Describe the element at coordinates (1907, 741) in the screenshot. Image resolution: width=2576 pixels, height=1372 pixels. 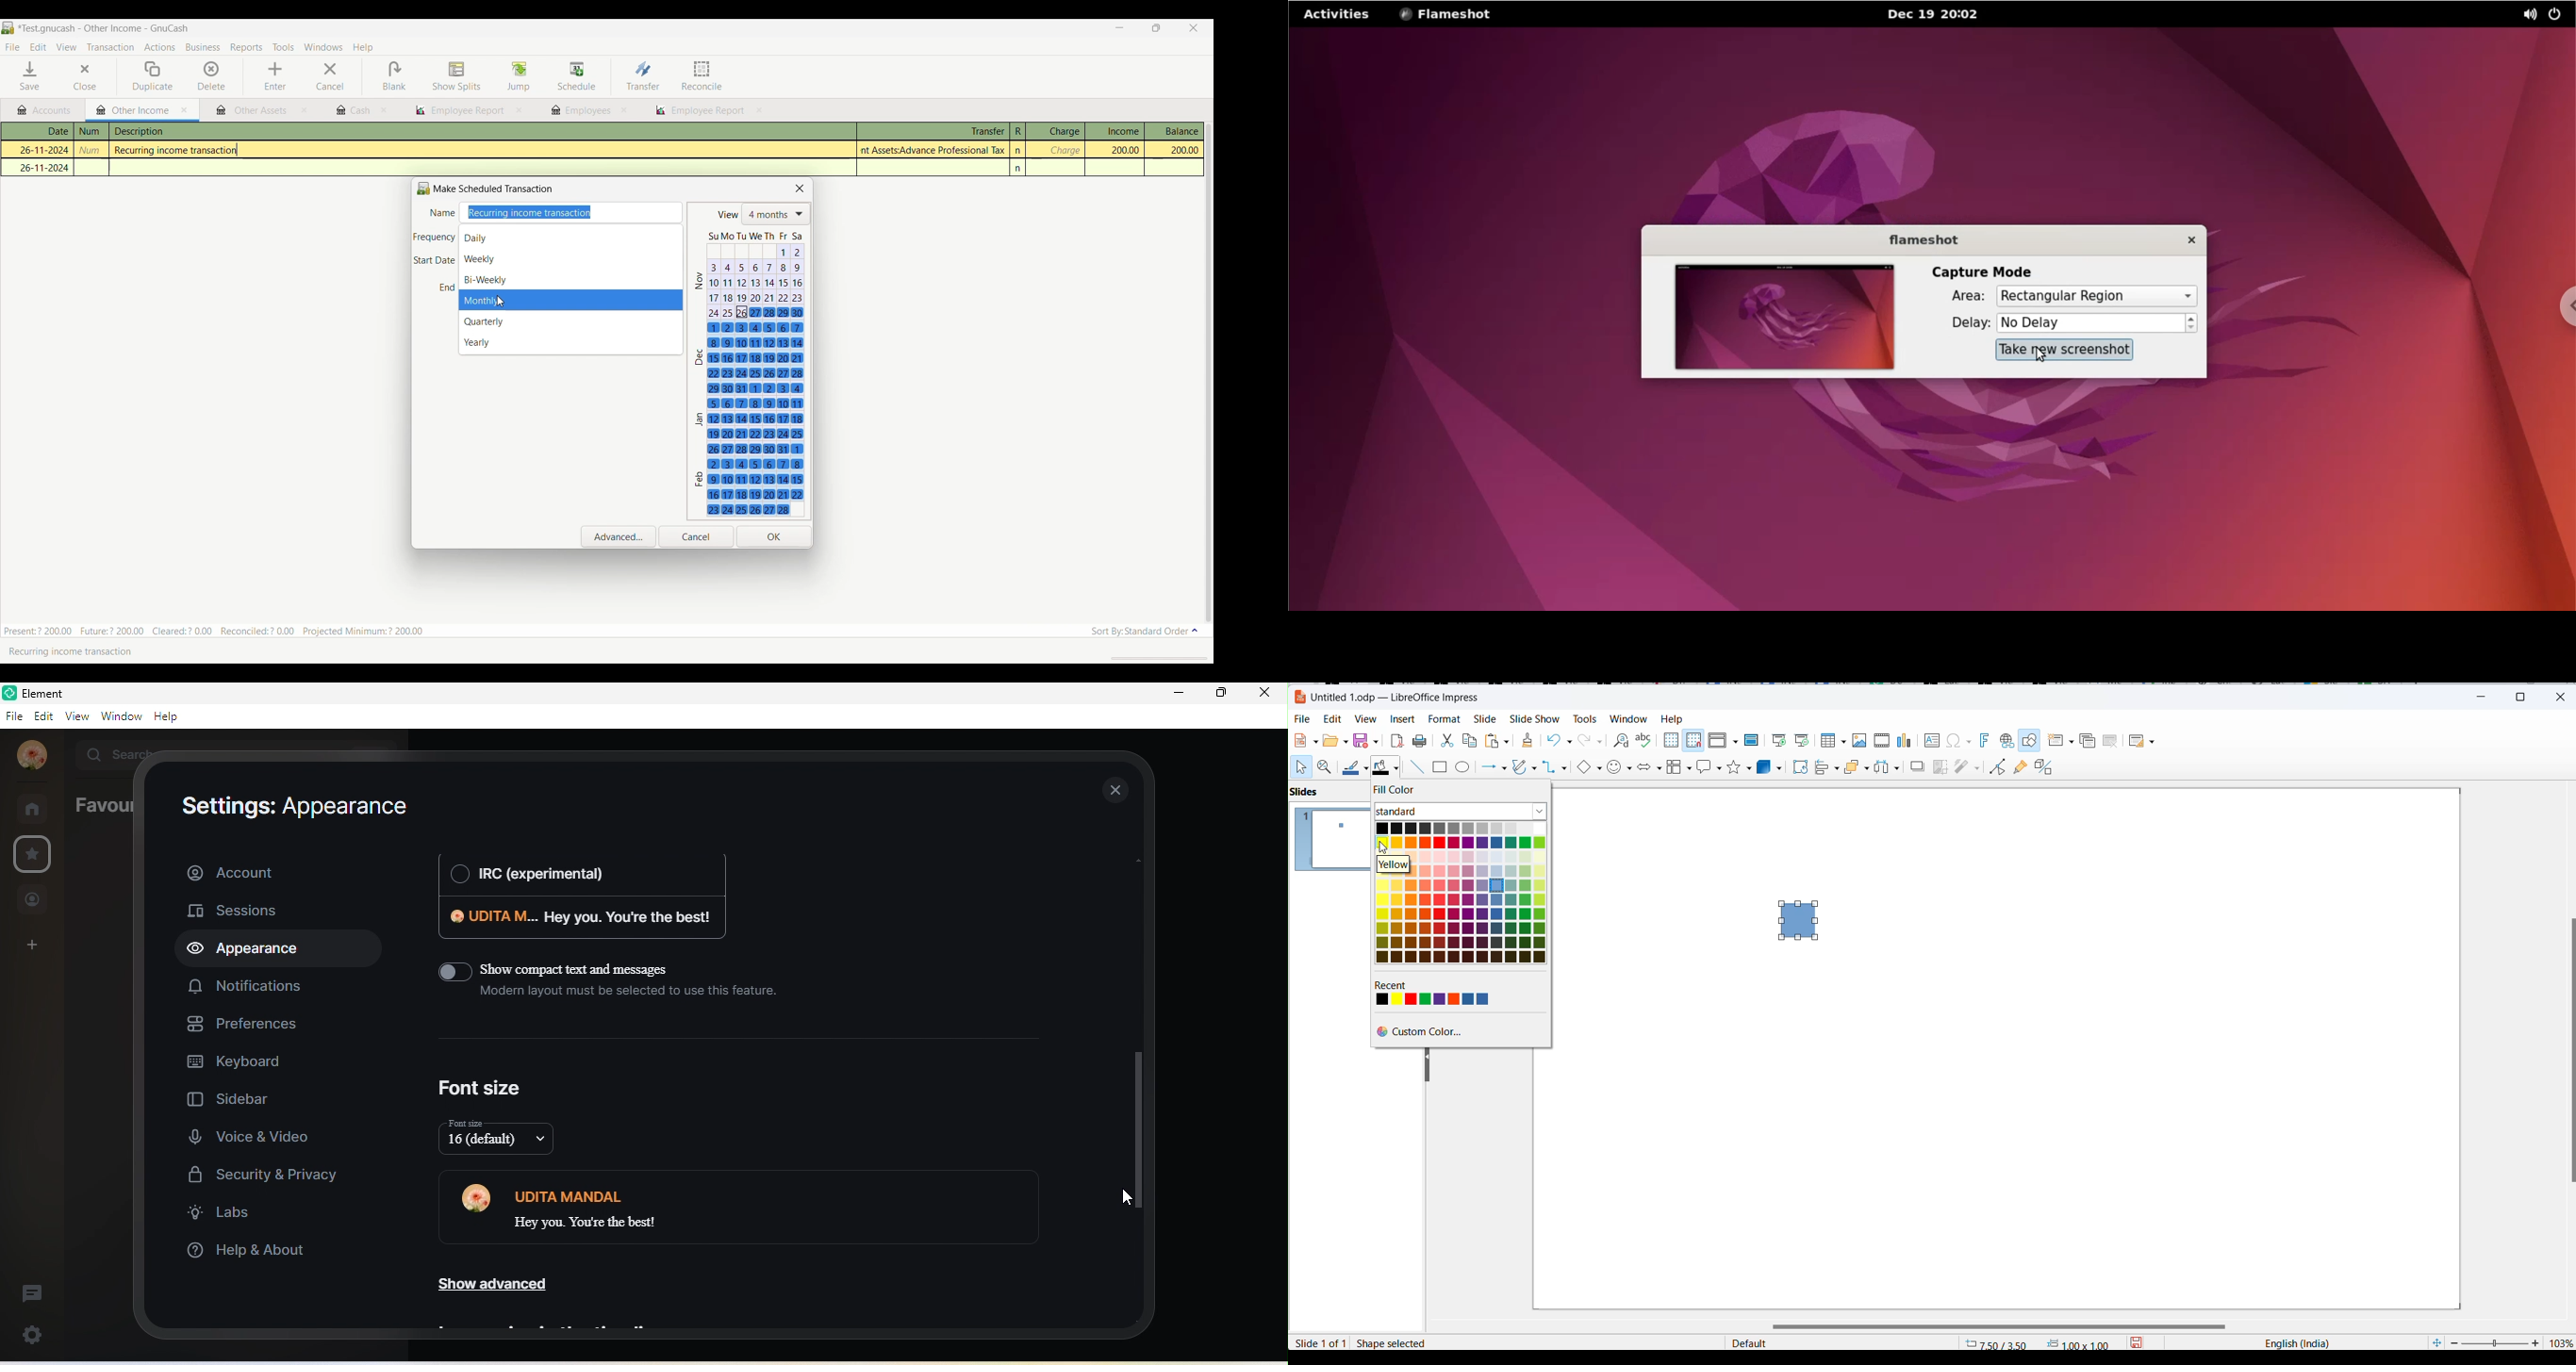
I see `Insert charts` at that location.